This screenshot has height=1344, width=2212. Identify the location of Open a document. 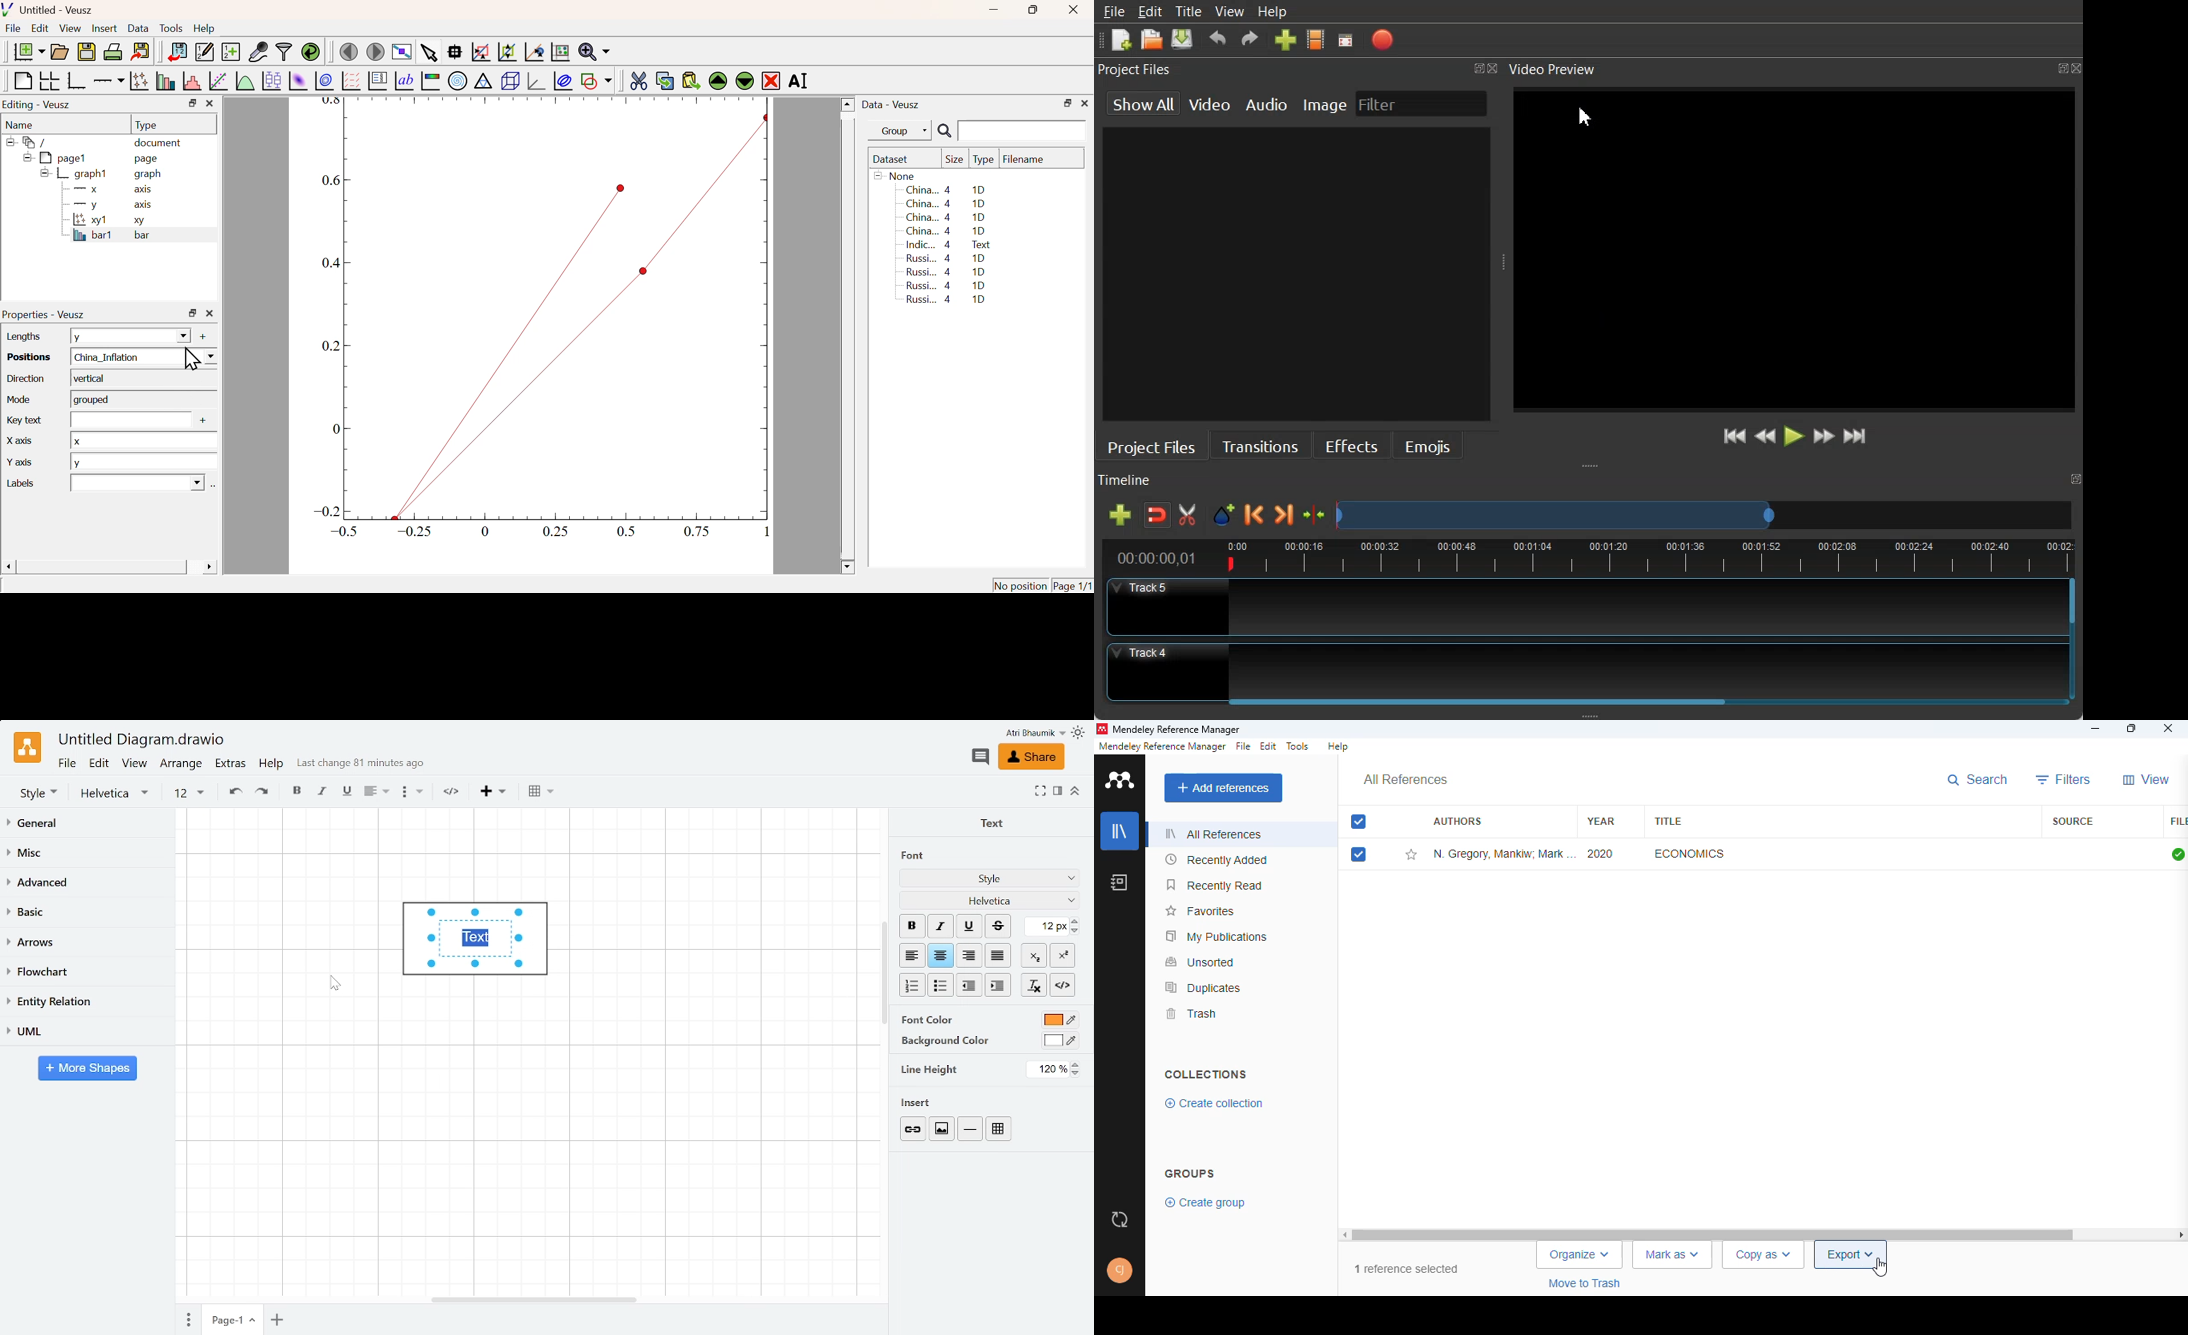
(59, 52).